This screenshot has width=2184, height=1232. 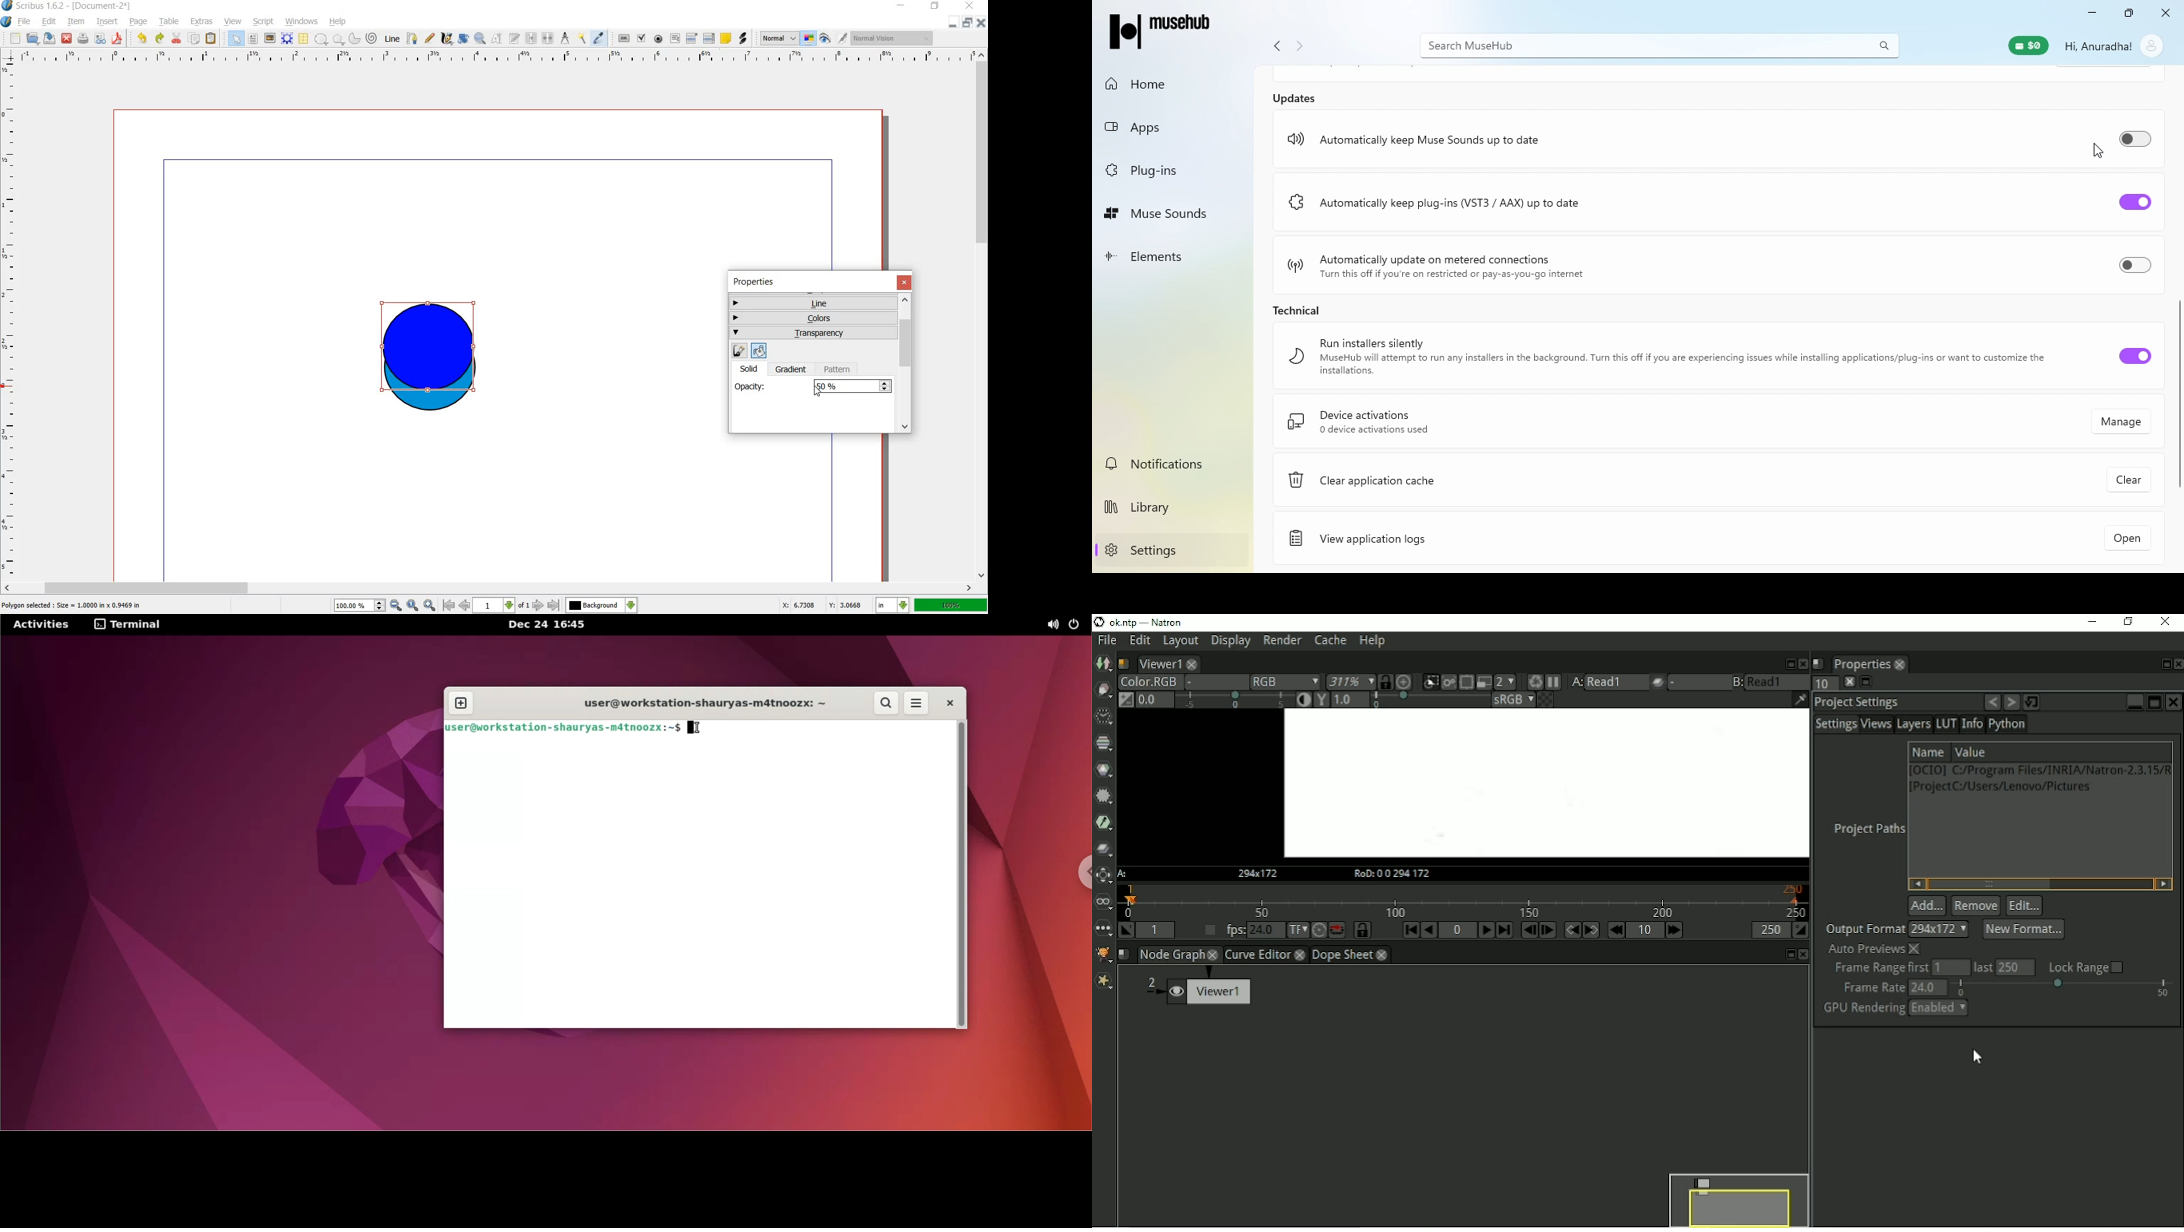 What do you see at coordinates (1392, 874) in the screenshot?
I see `RoD` at bounding box center [1392, 874].